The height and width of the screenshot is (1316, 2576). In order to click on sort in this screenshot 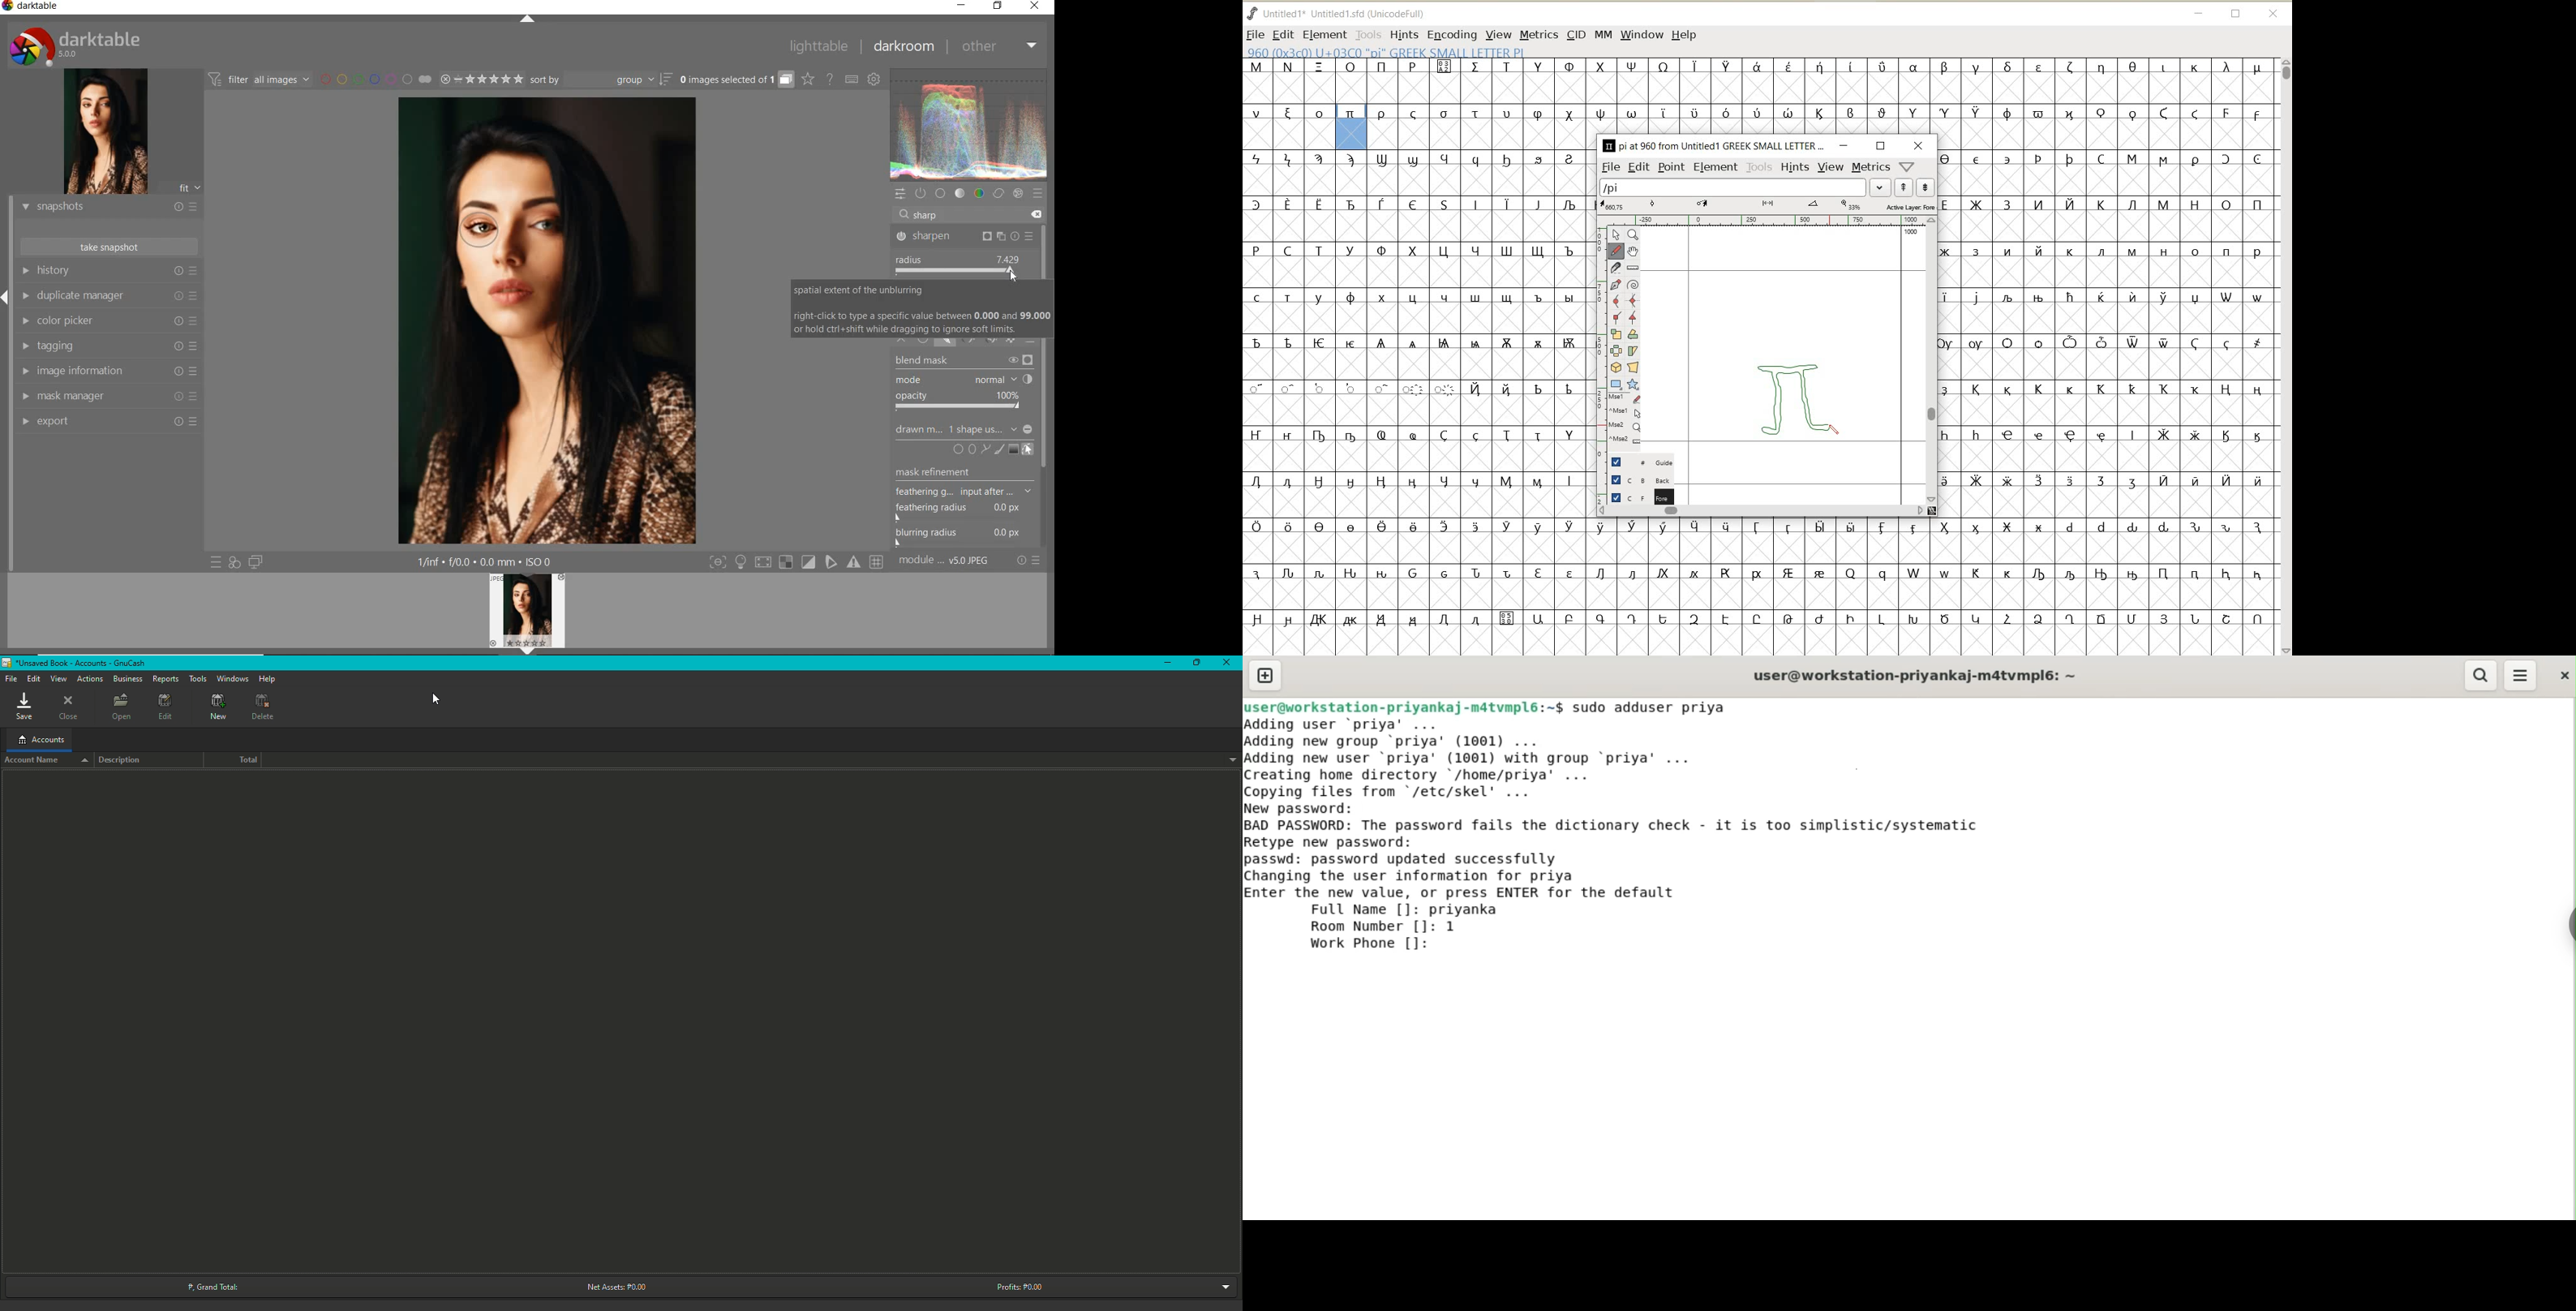, I will do `click(601, 79)`.